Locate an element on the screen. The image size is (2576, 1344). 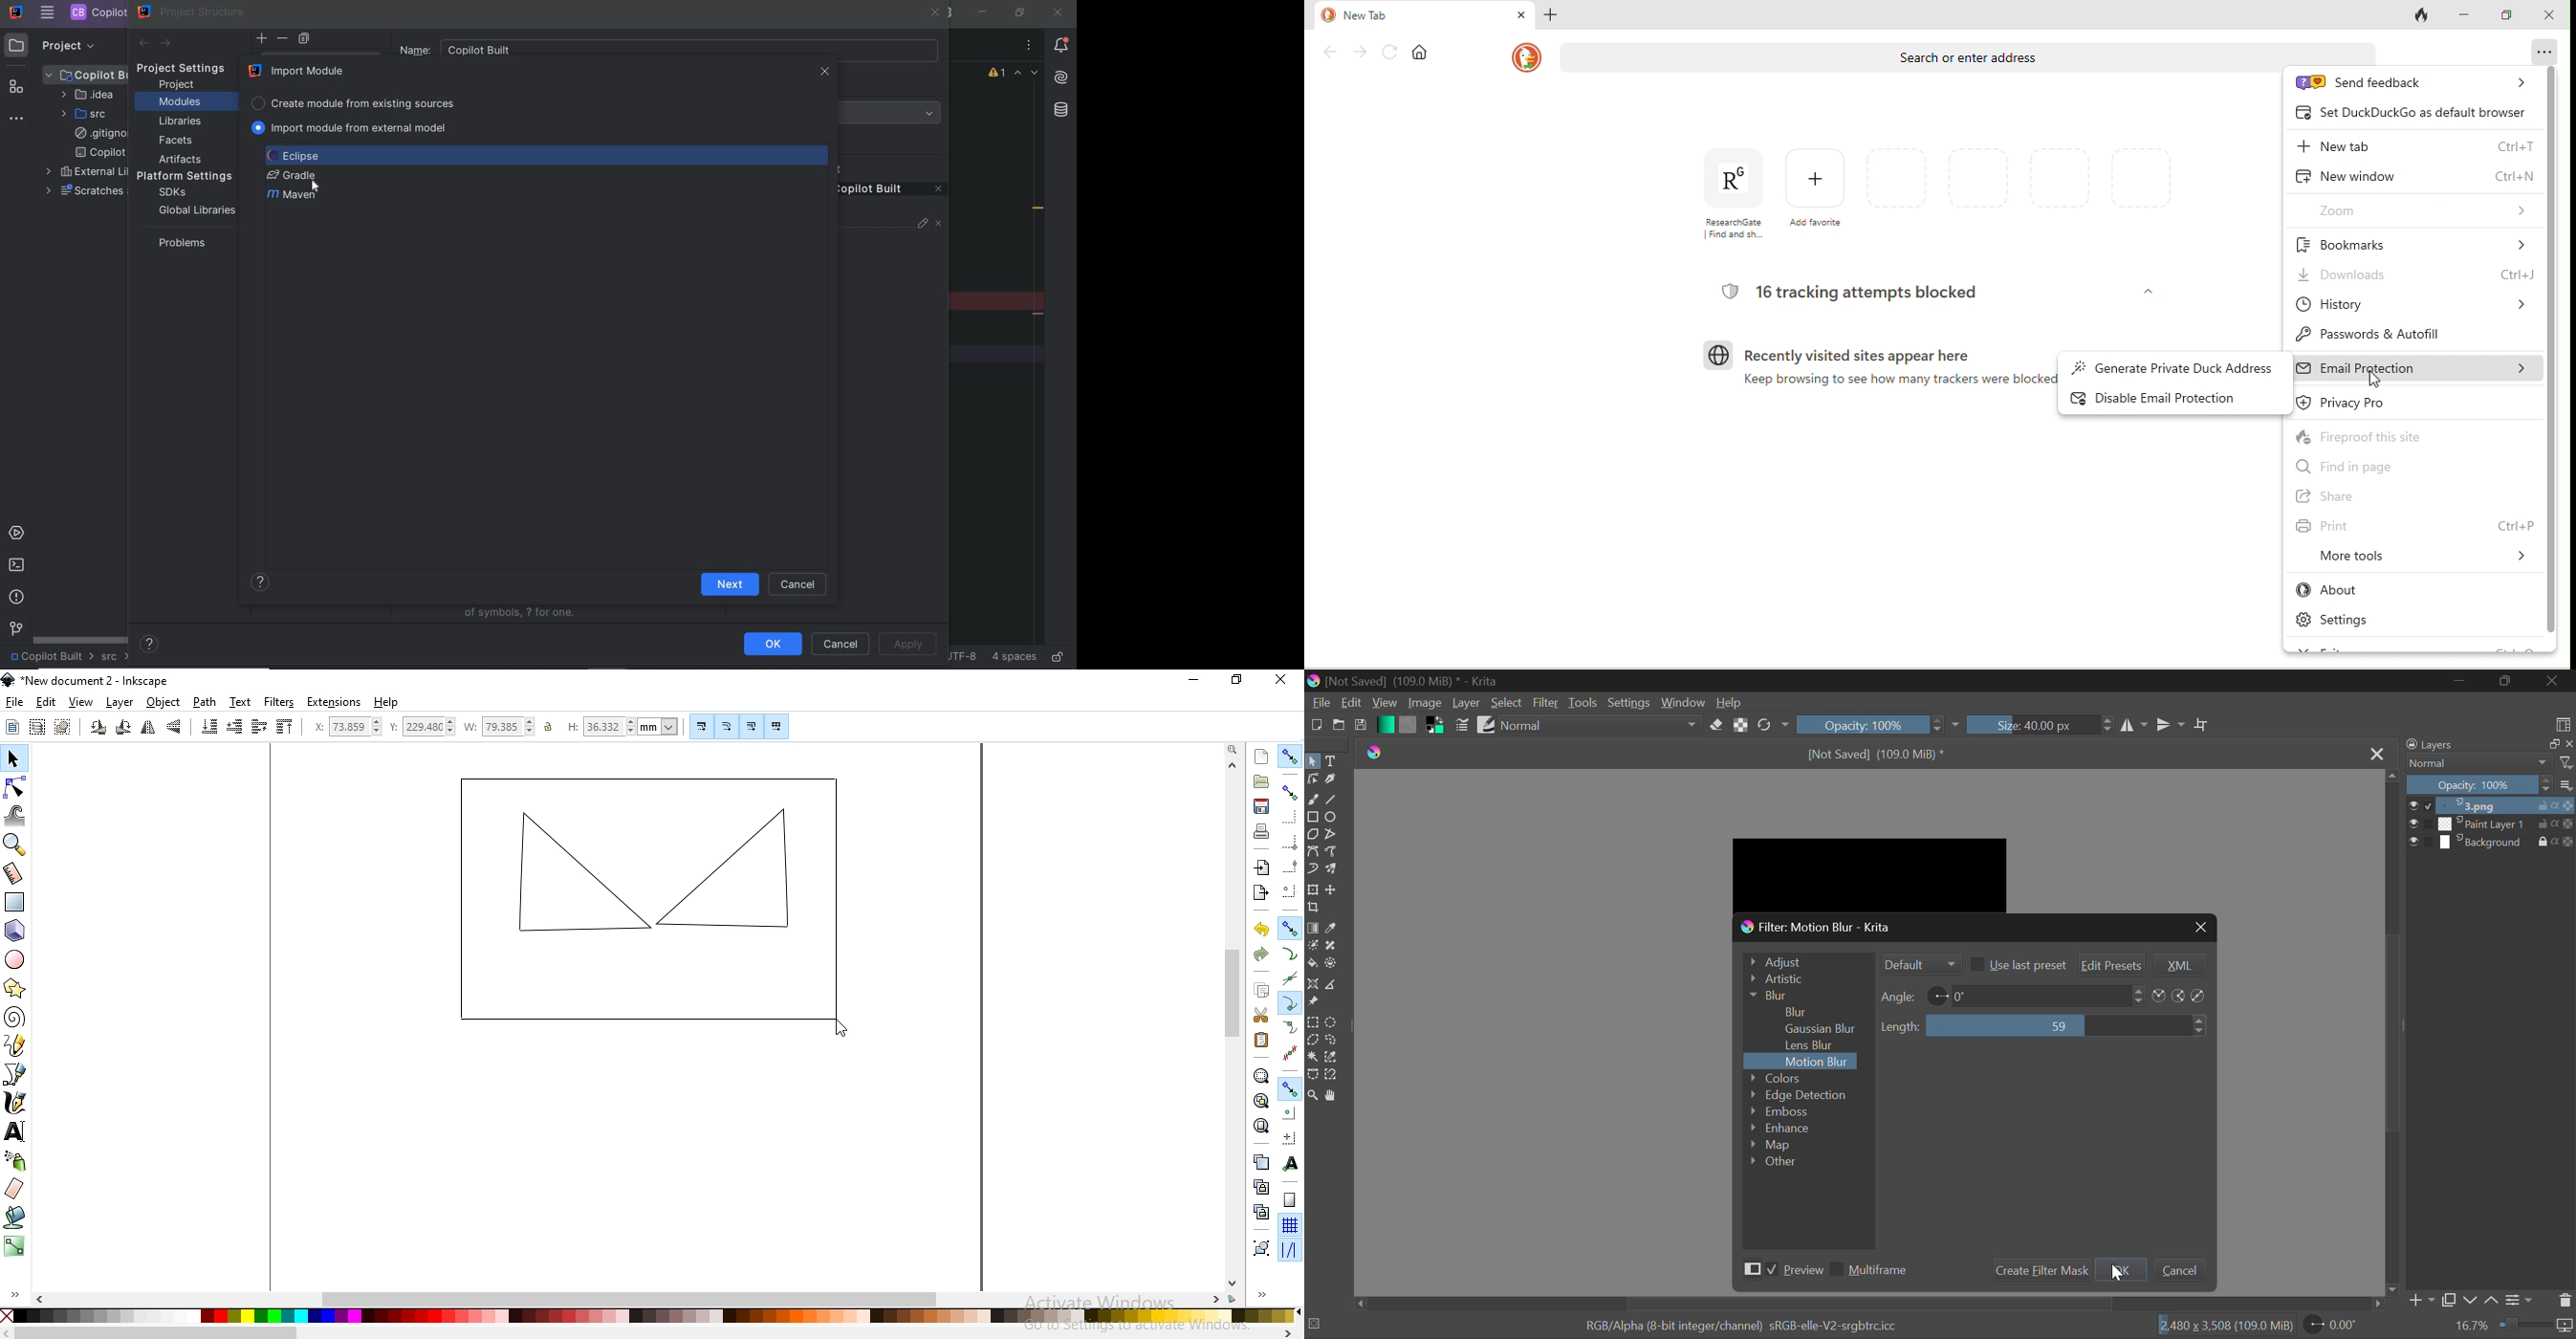
close is located at coordinates (936, 14).